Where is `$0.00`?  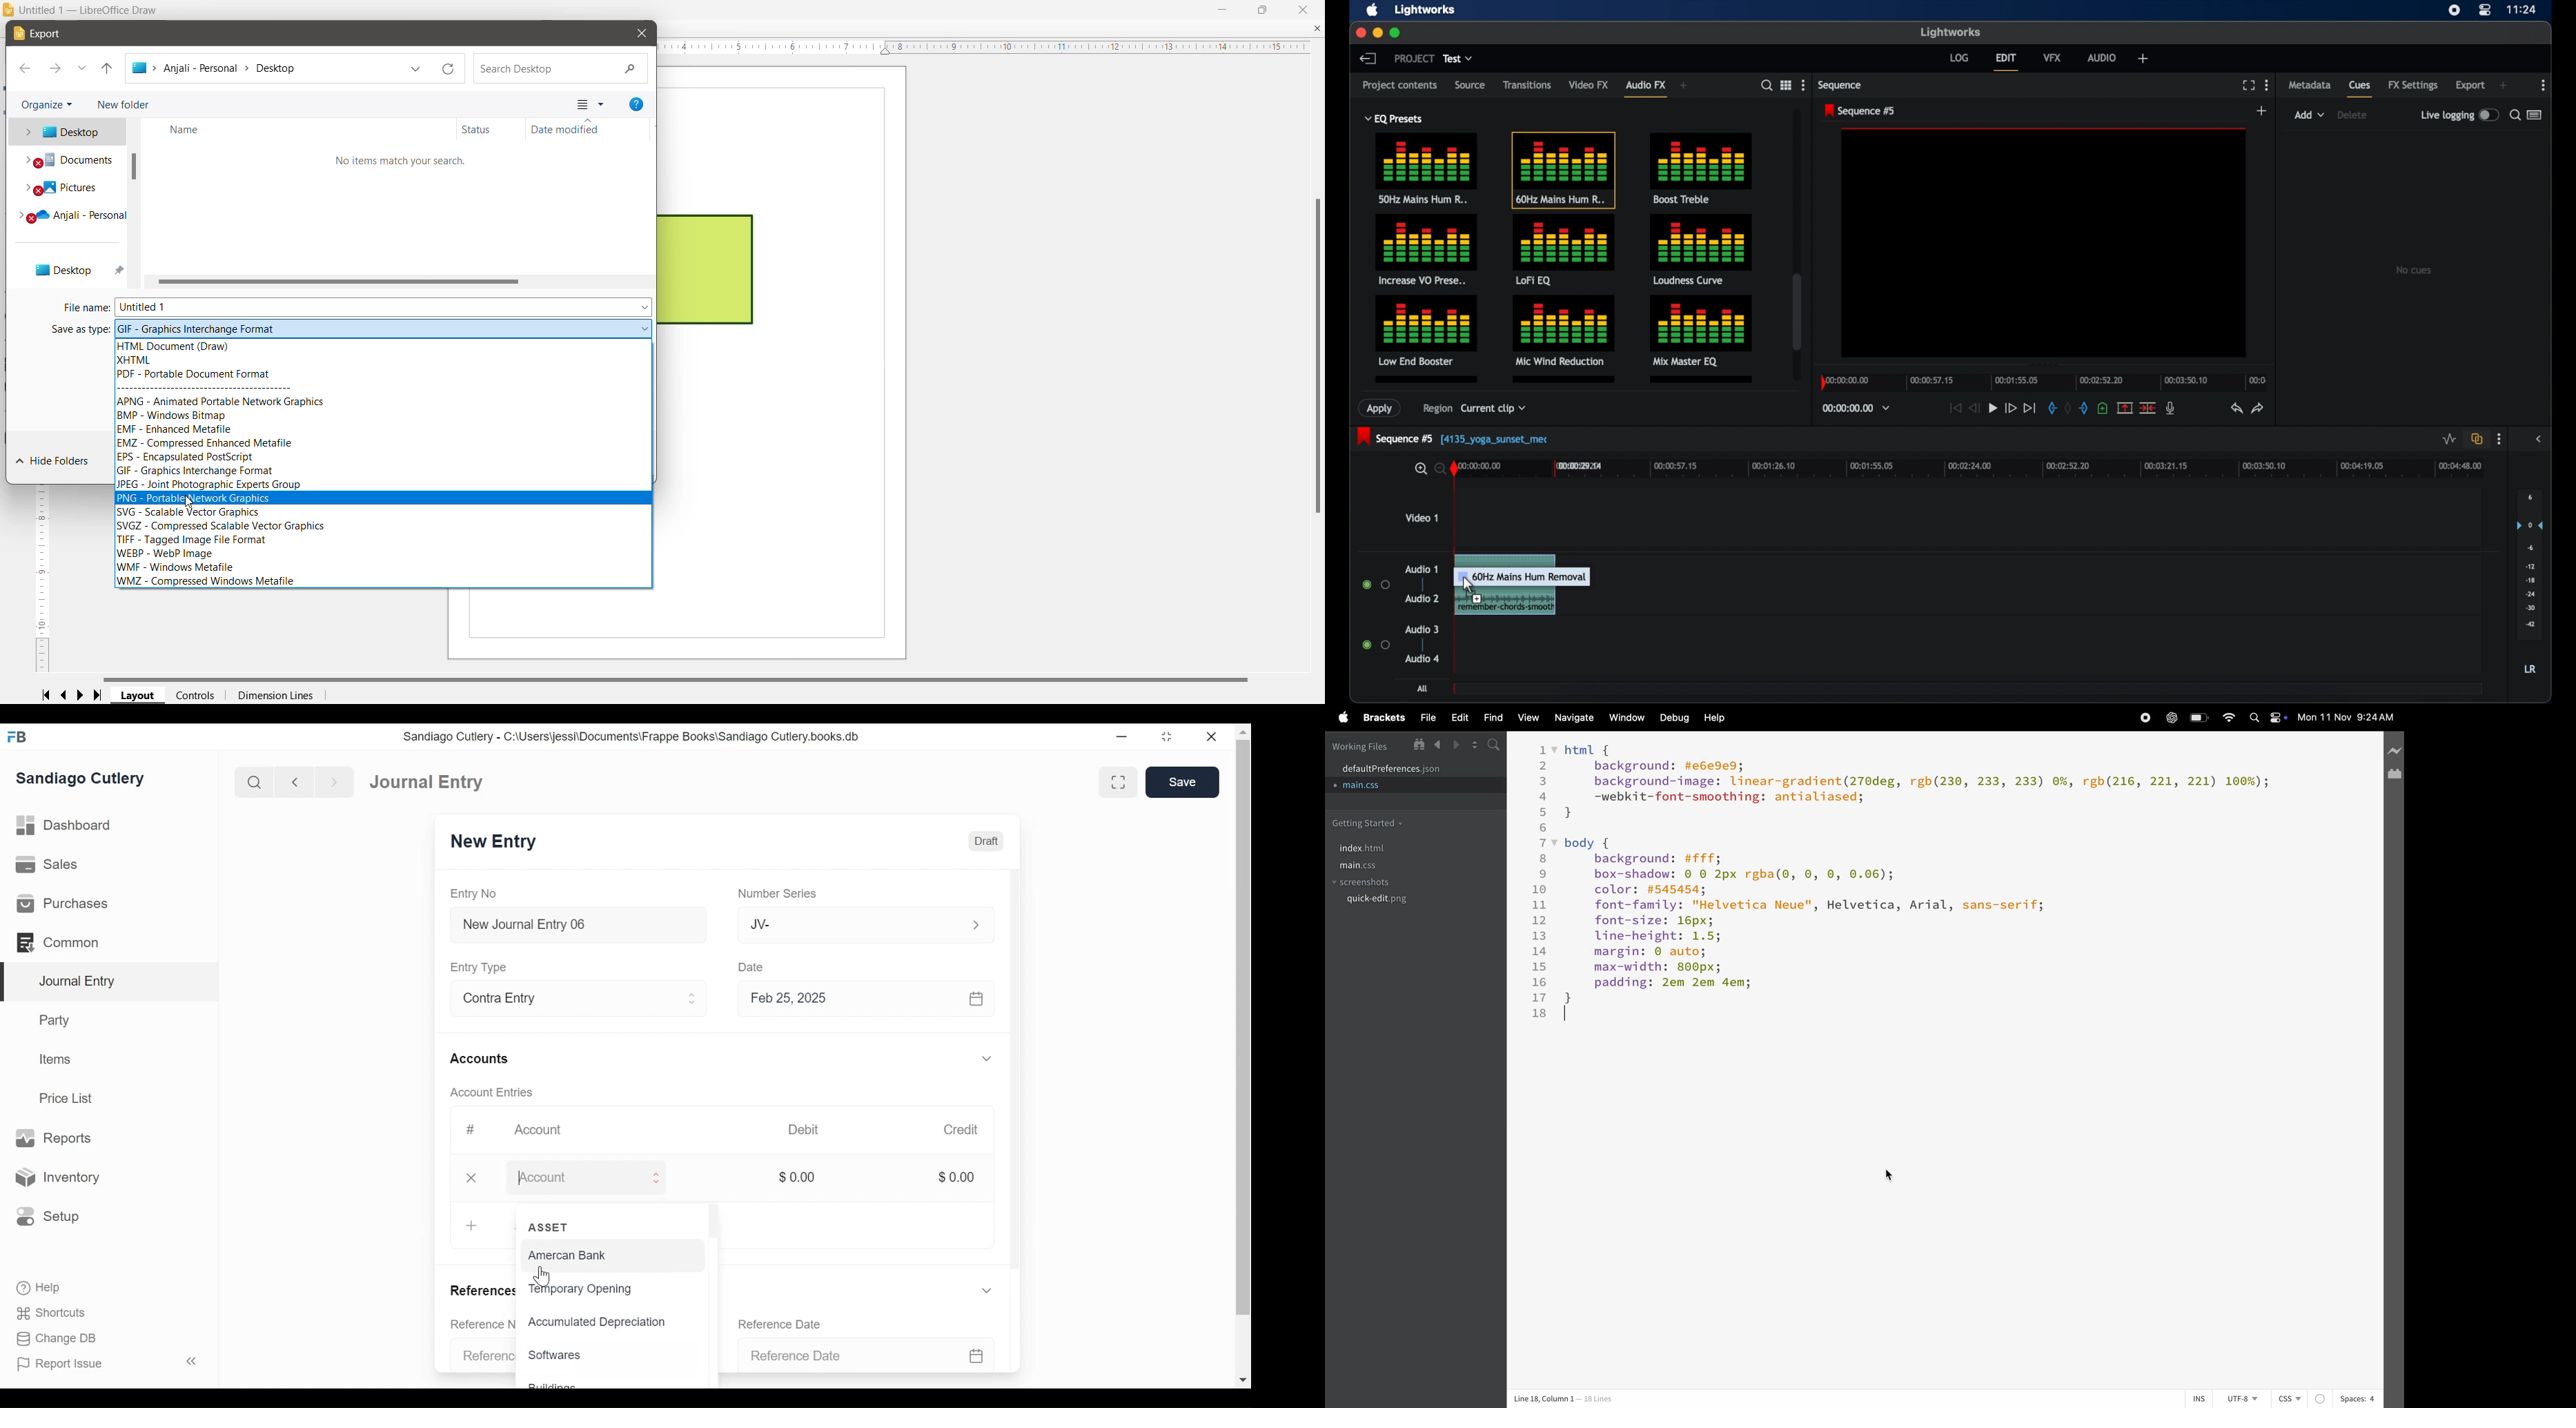 $0.00 is located at coordinates (800, 1177).